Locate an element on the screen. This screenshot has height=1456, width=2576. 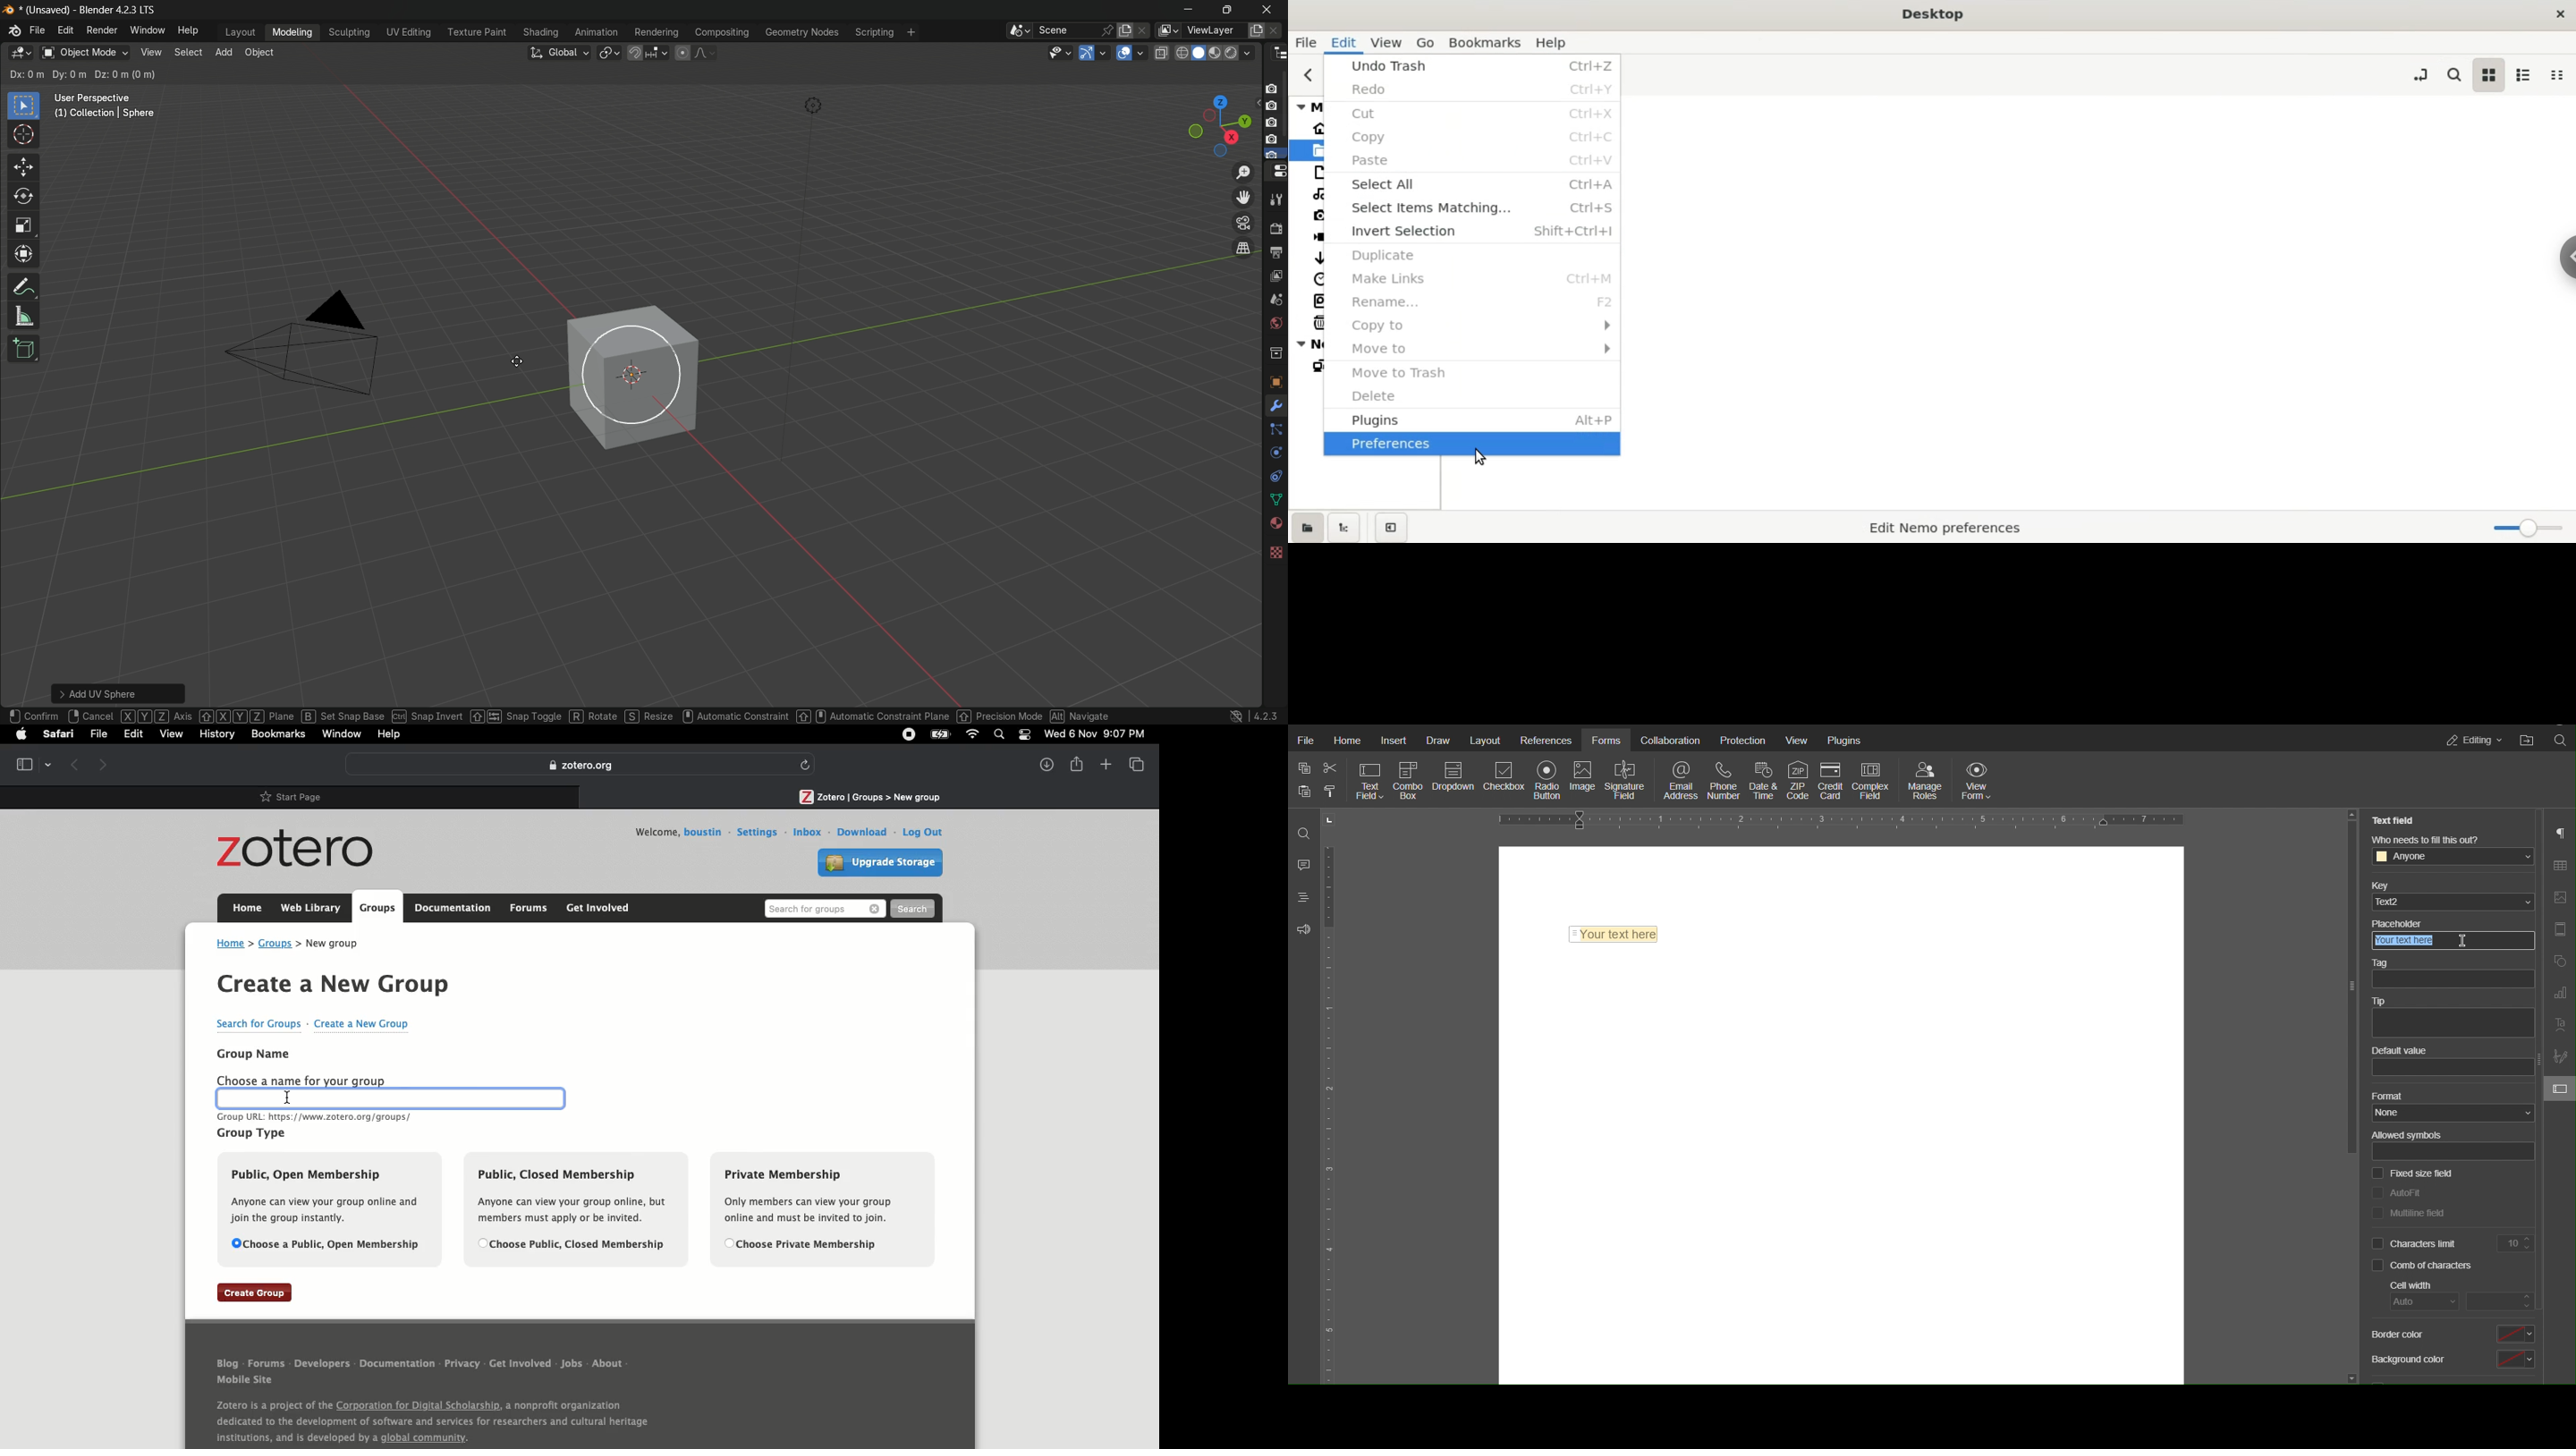
layout menu is located at coordinates (239, 32).